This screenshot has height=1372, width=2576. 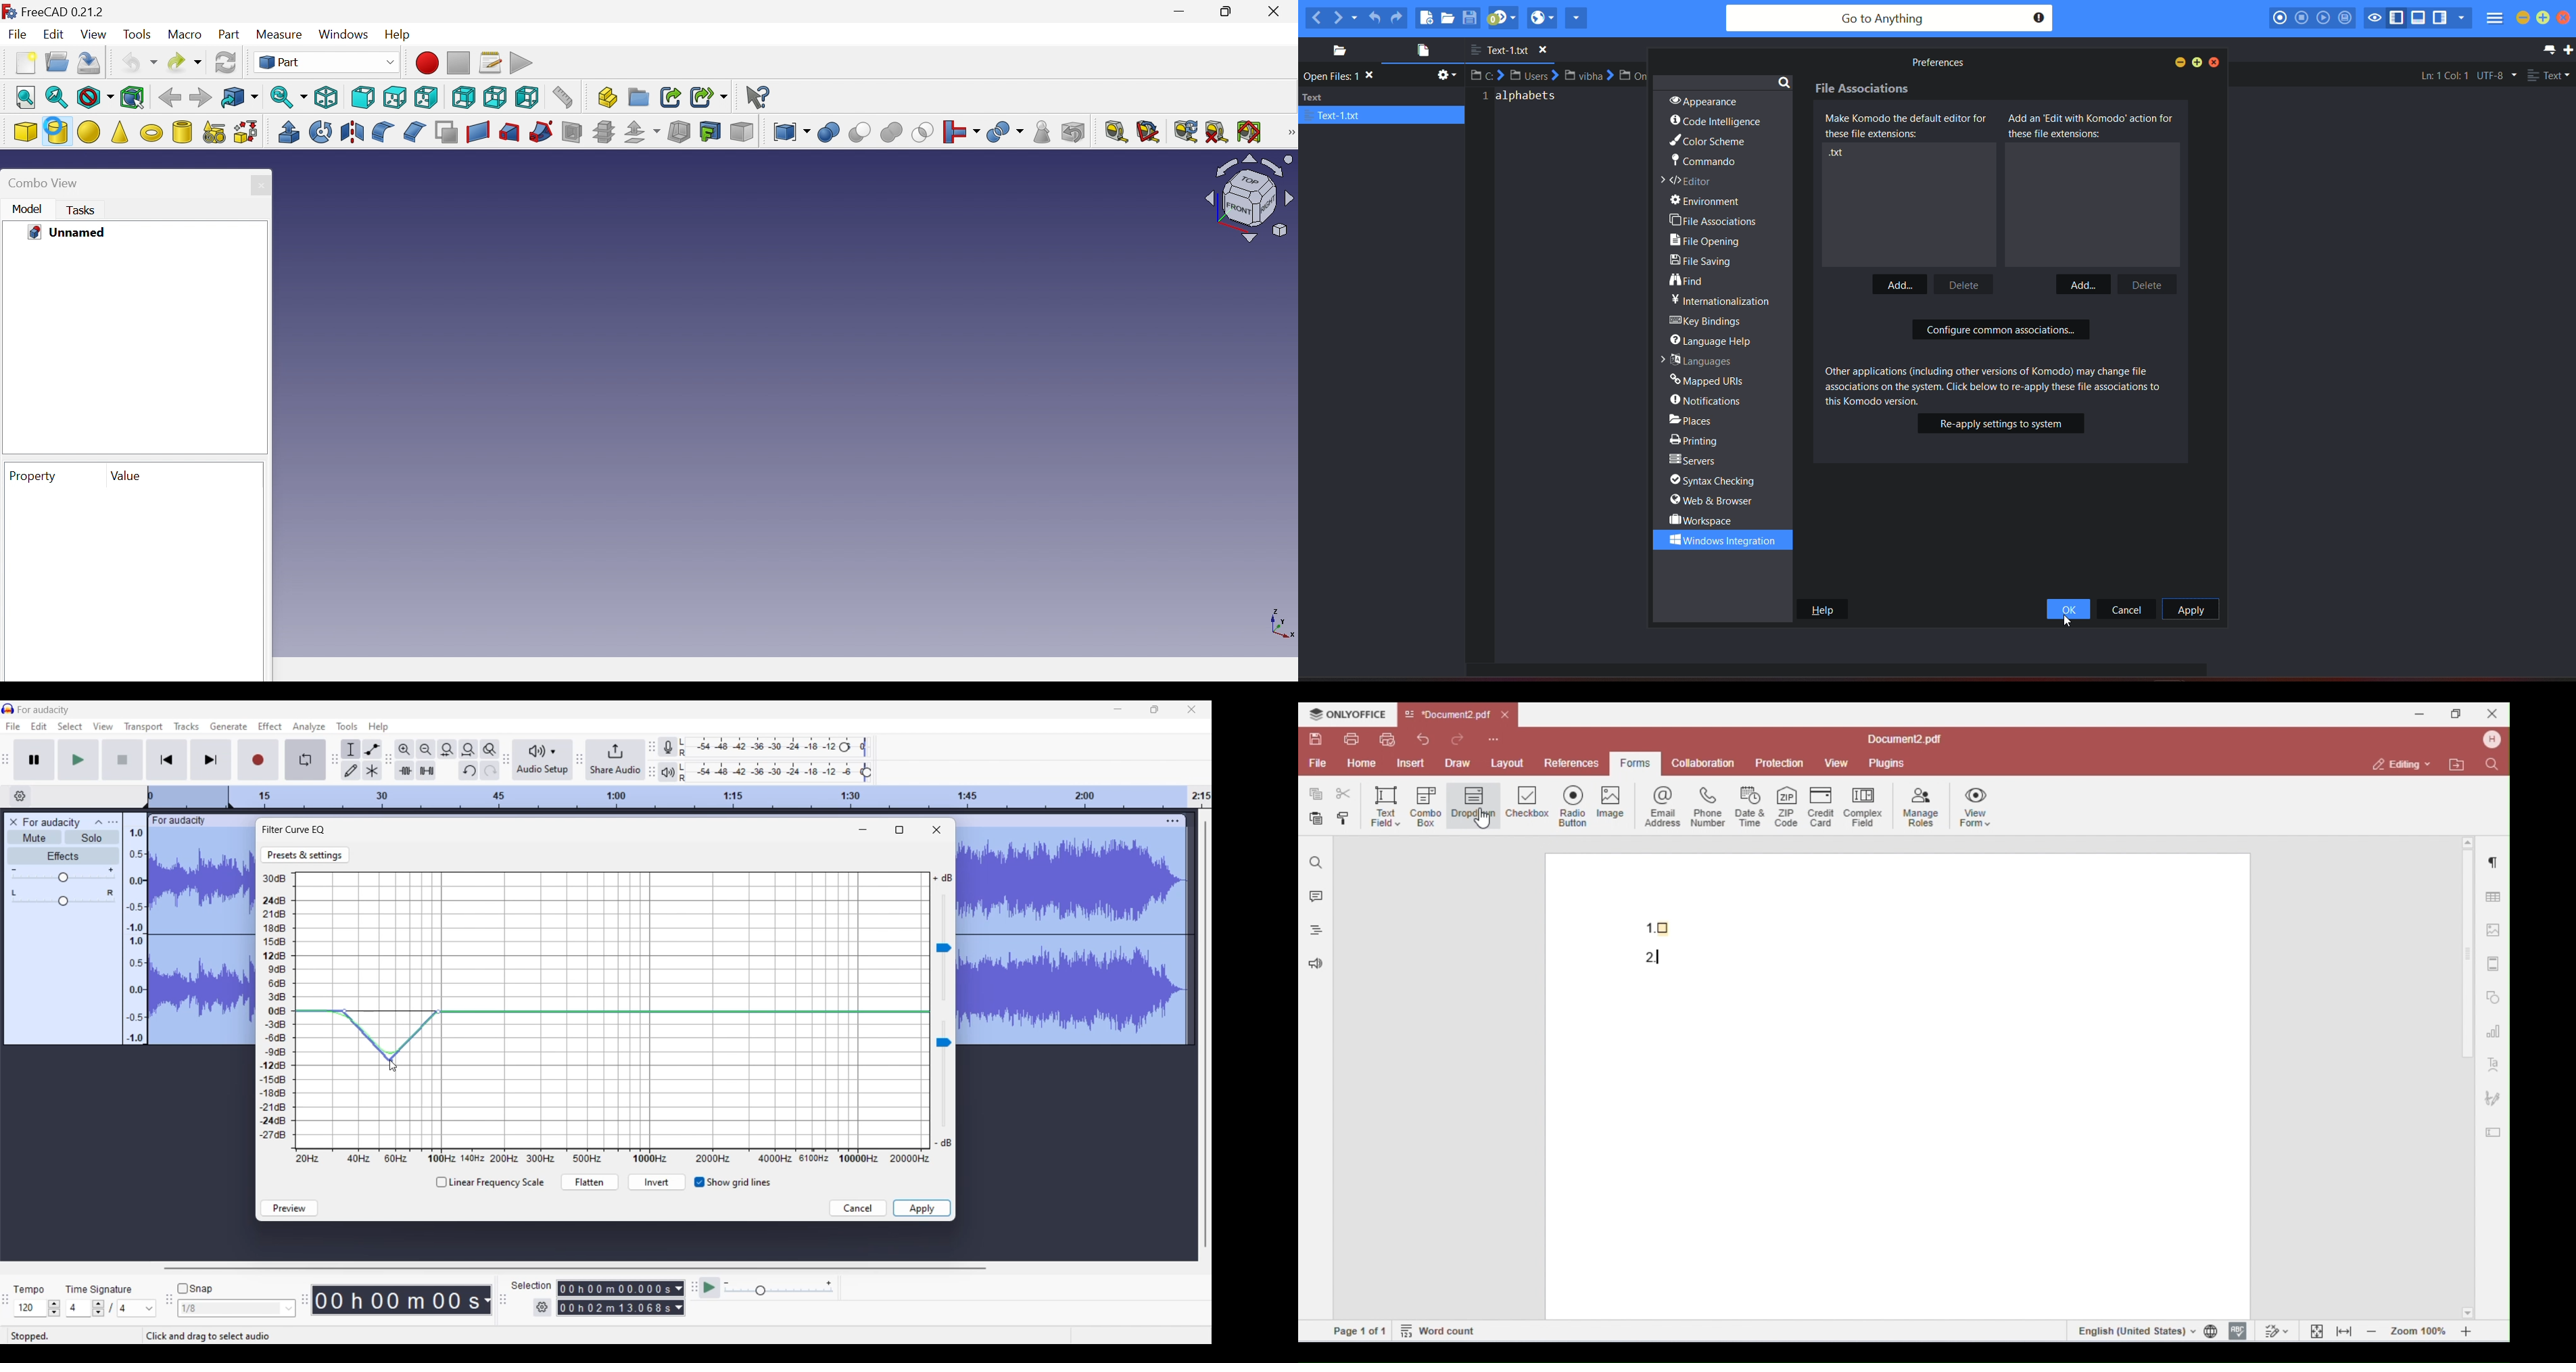 What do you see at coordinates (1251, 197) in the screenshot?
I see `Cube image` at bounding box center [1251, 197].